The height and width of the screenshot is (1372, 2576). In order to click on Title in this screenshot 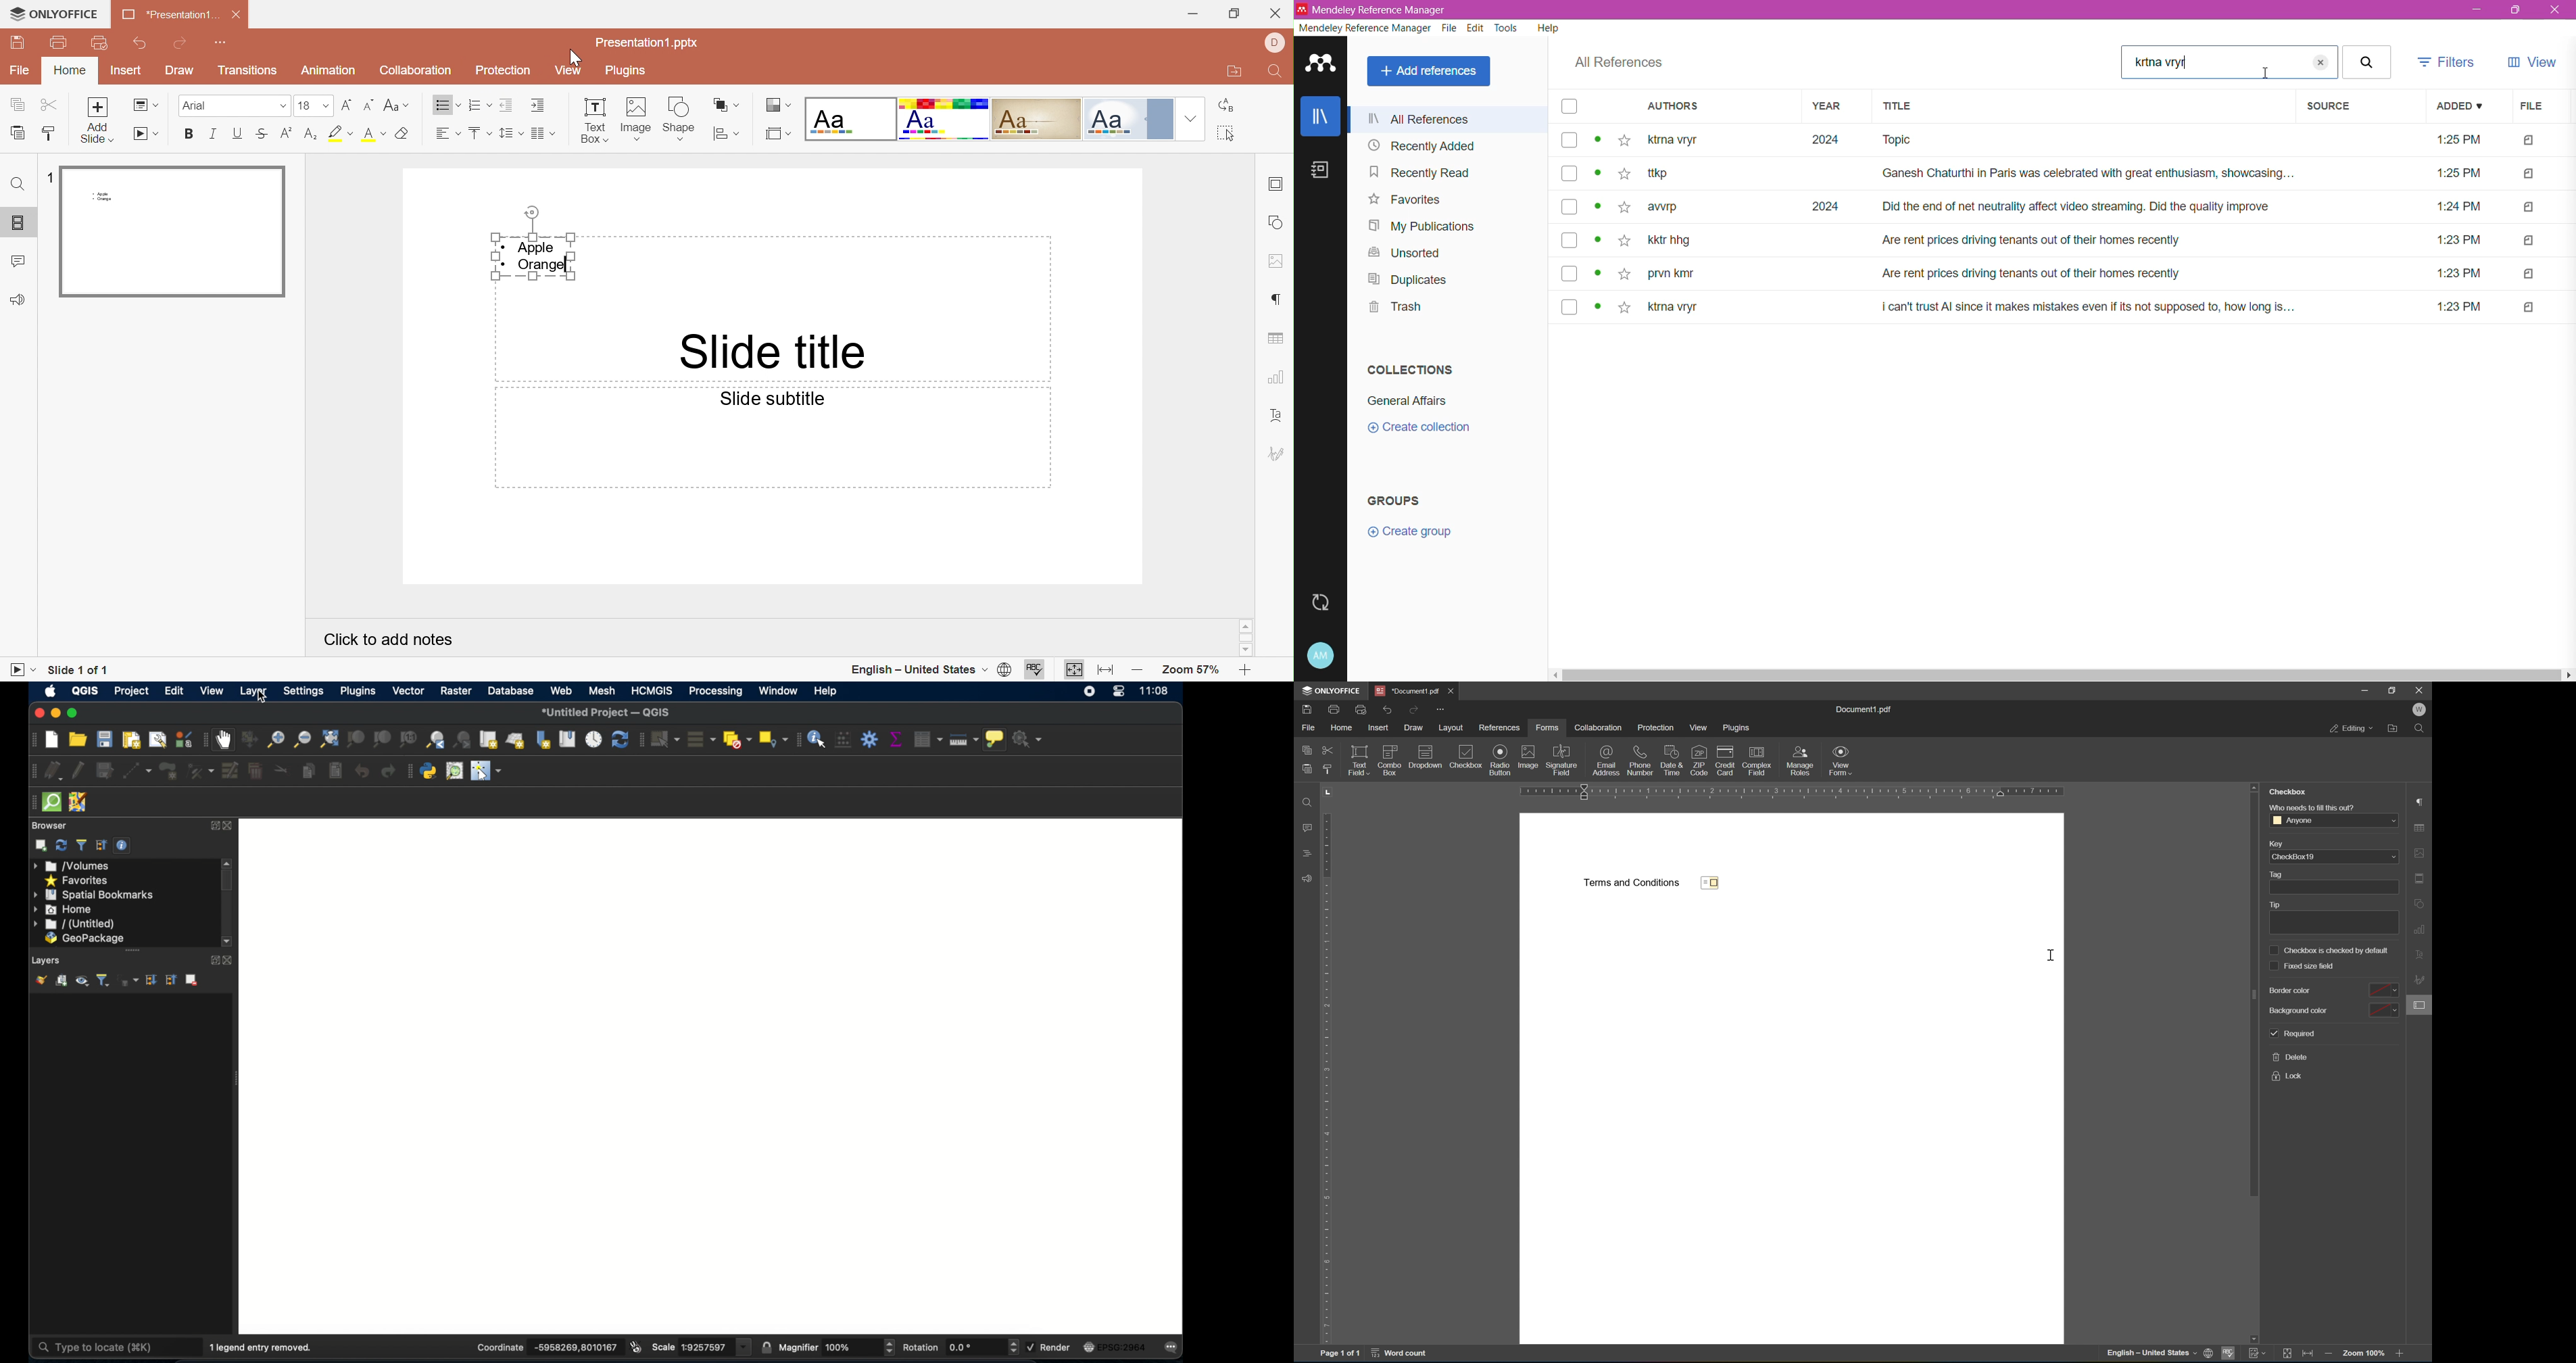, I will do `click(2083, 108)`.